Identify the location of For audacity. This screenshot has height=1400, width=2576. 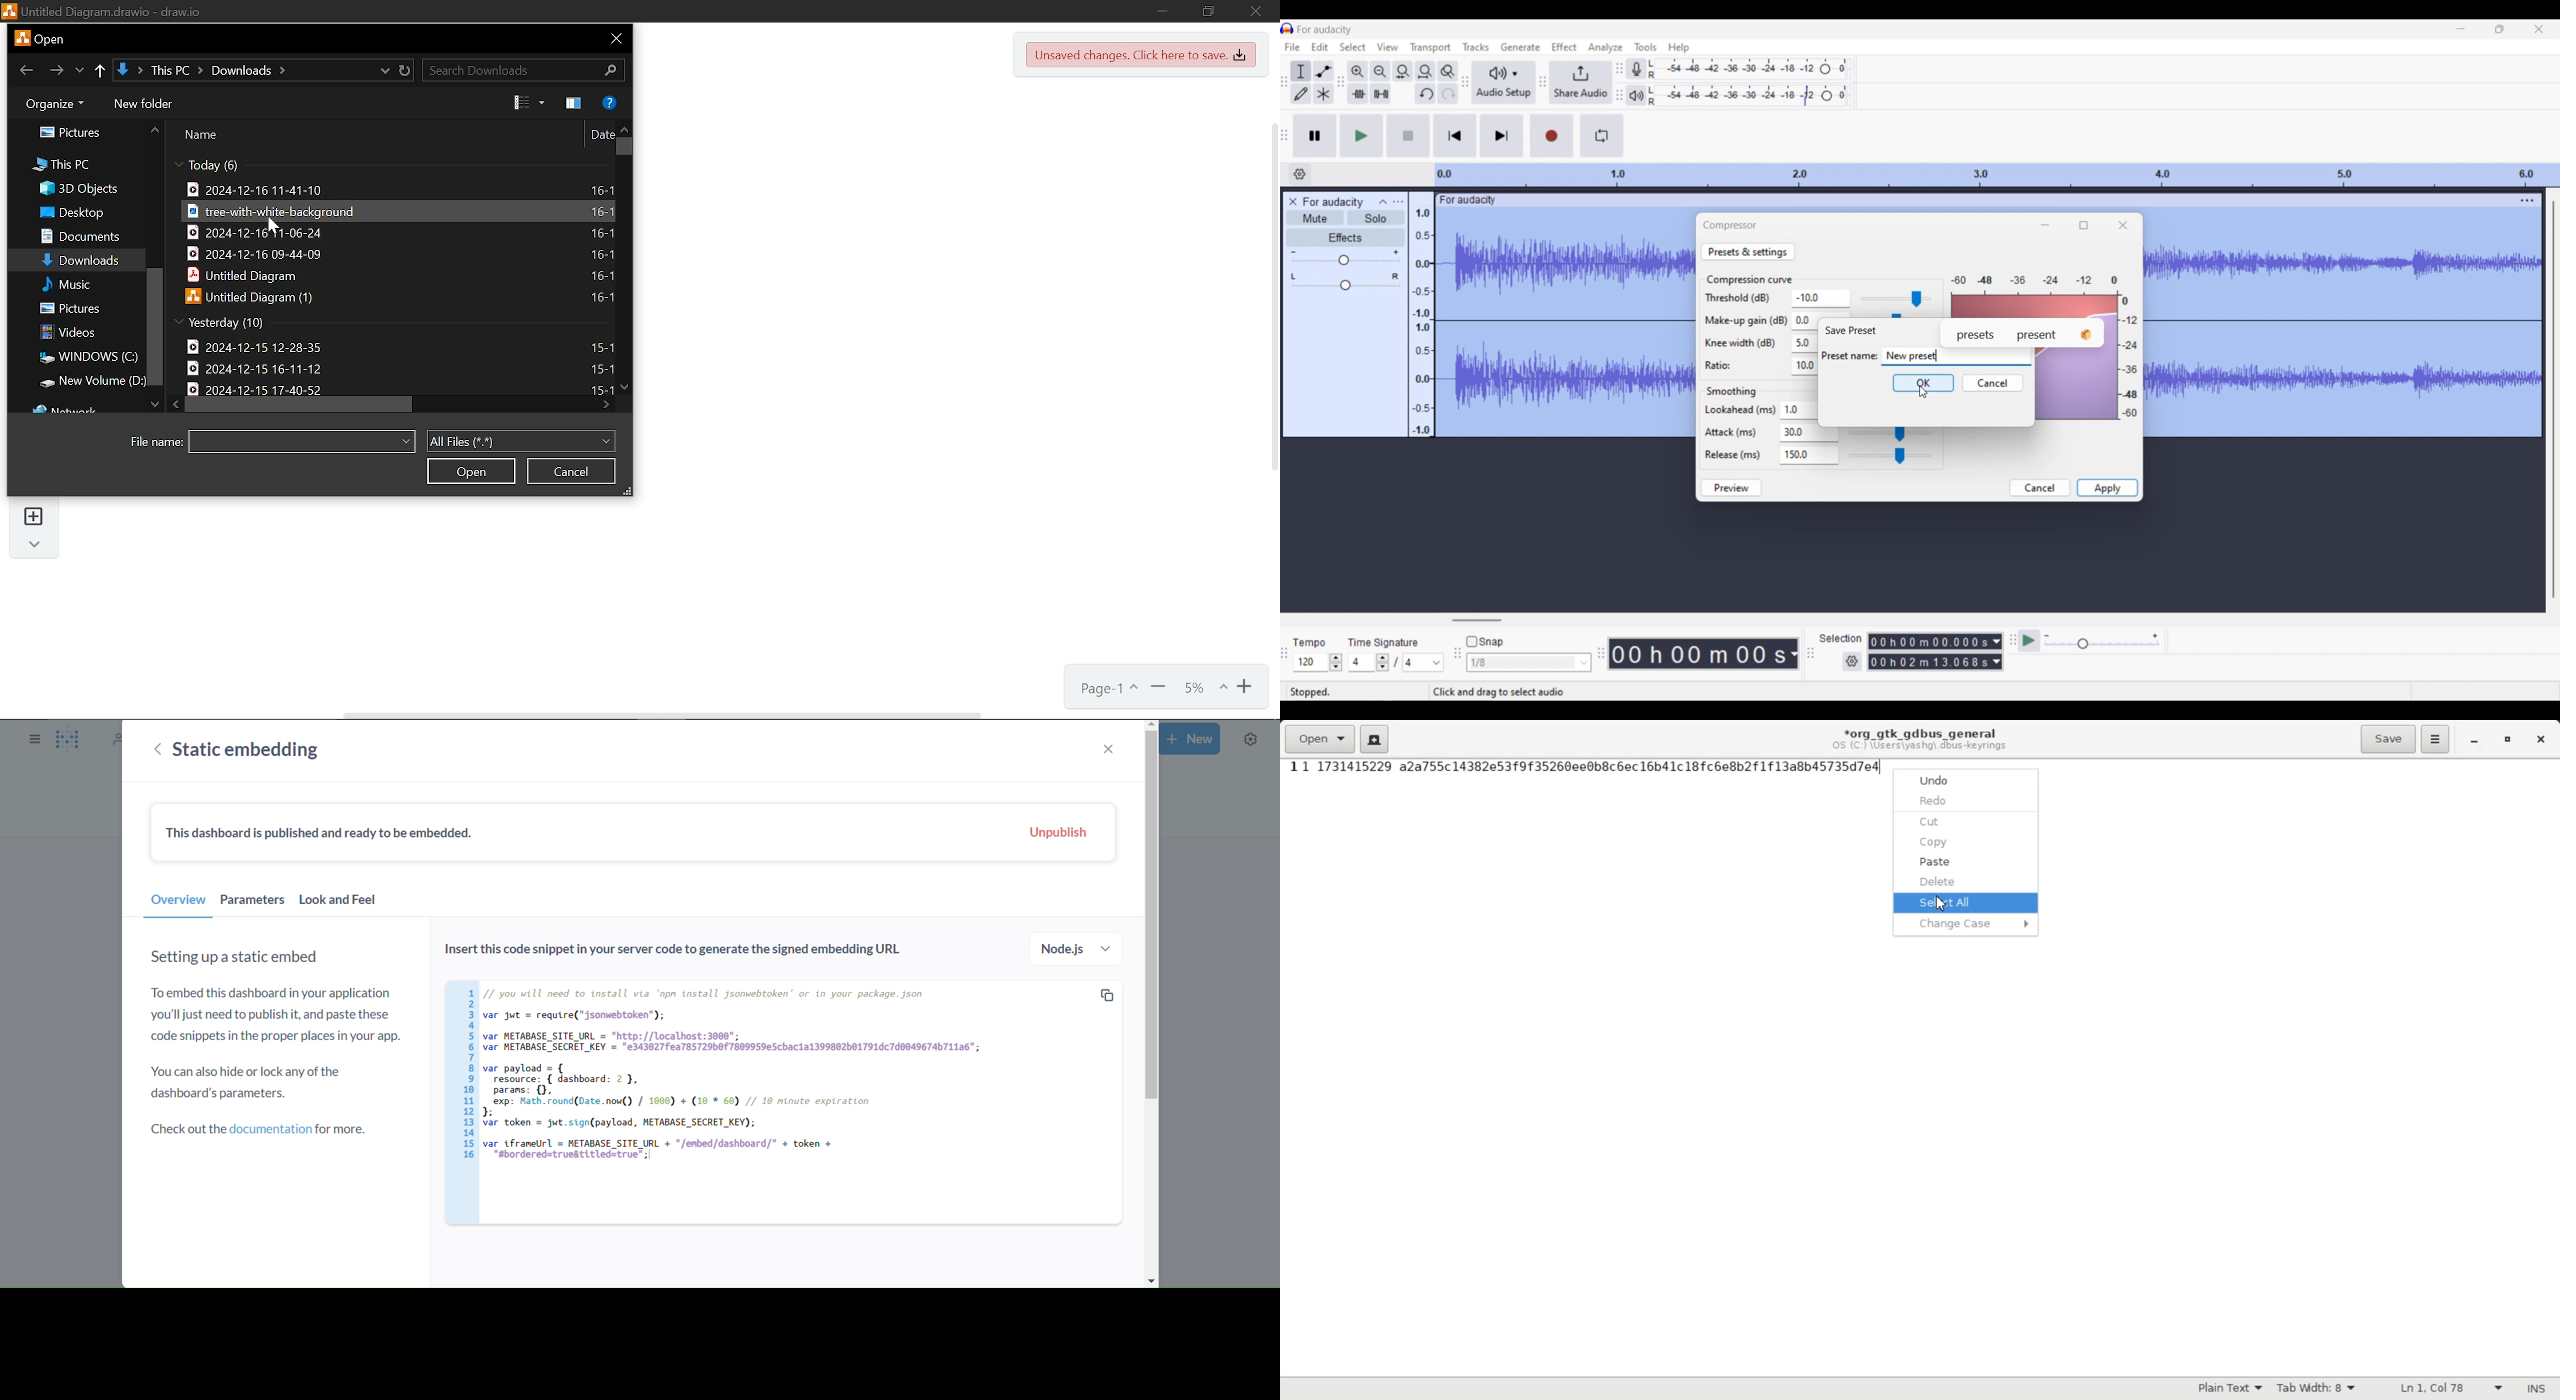
(1334, 202).